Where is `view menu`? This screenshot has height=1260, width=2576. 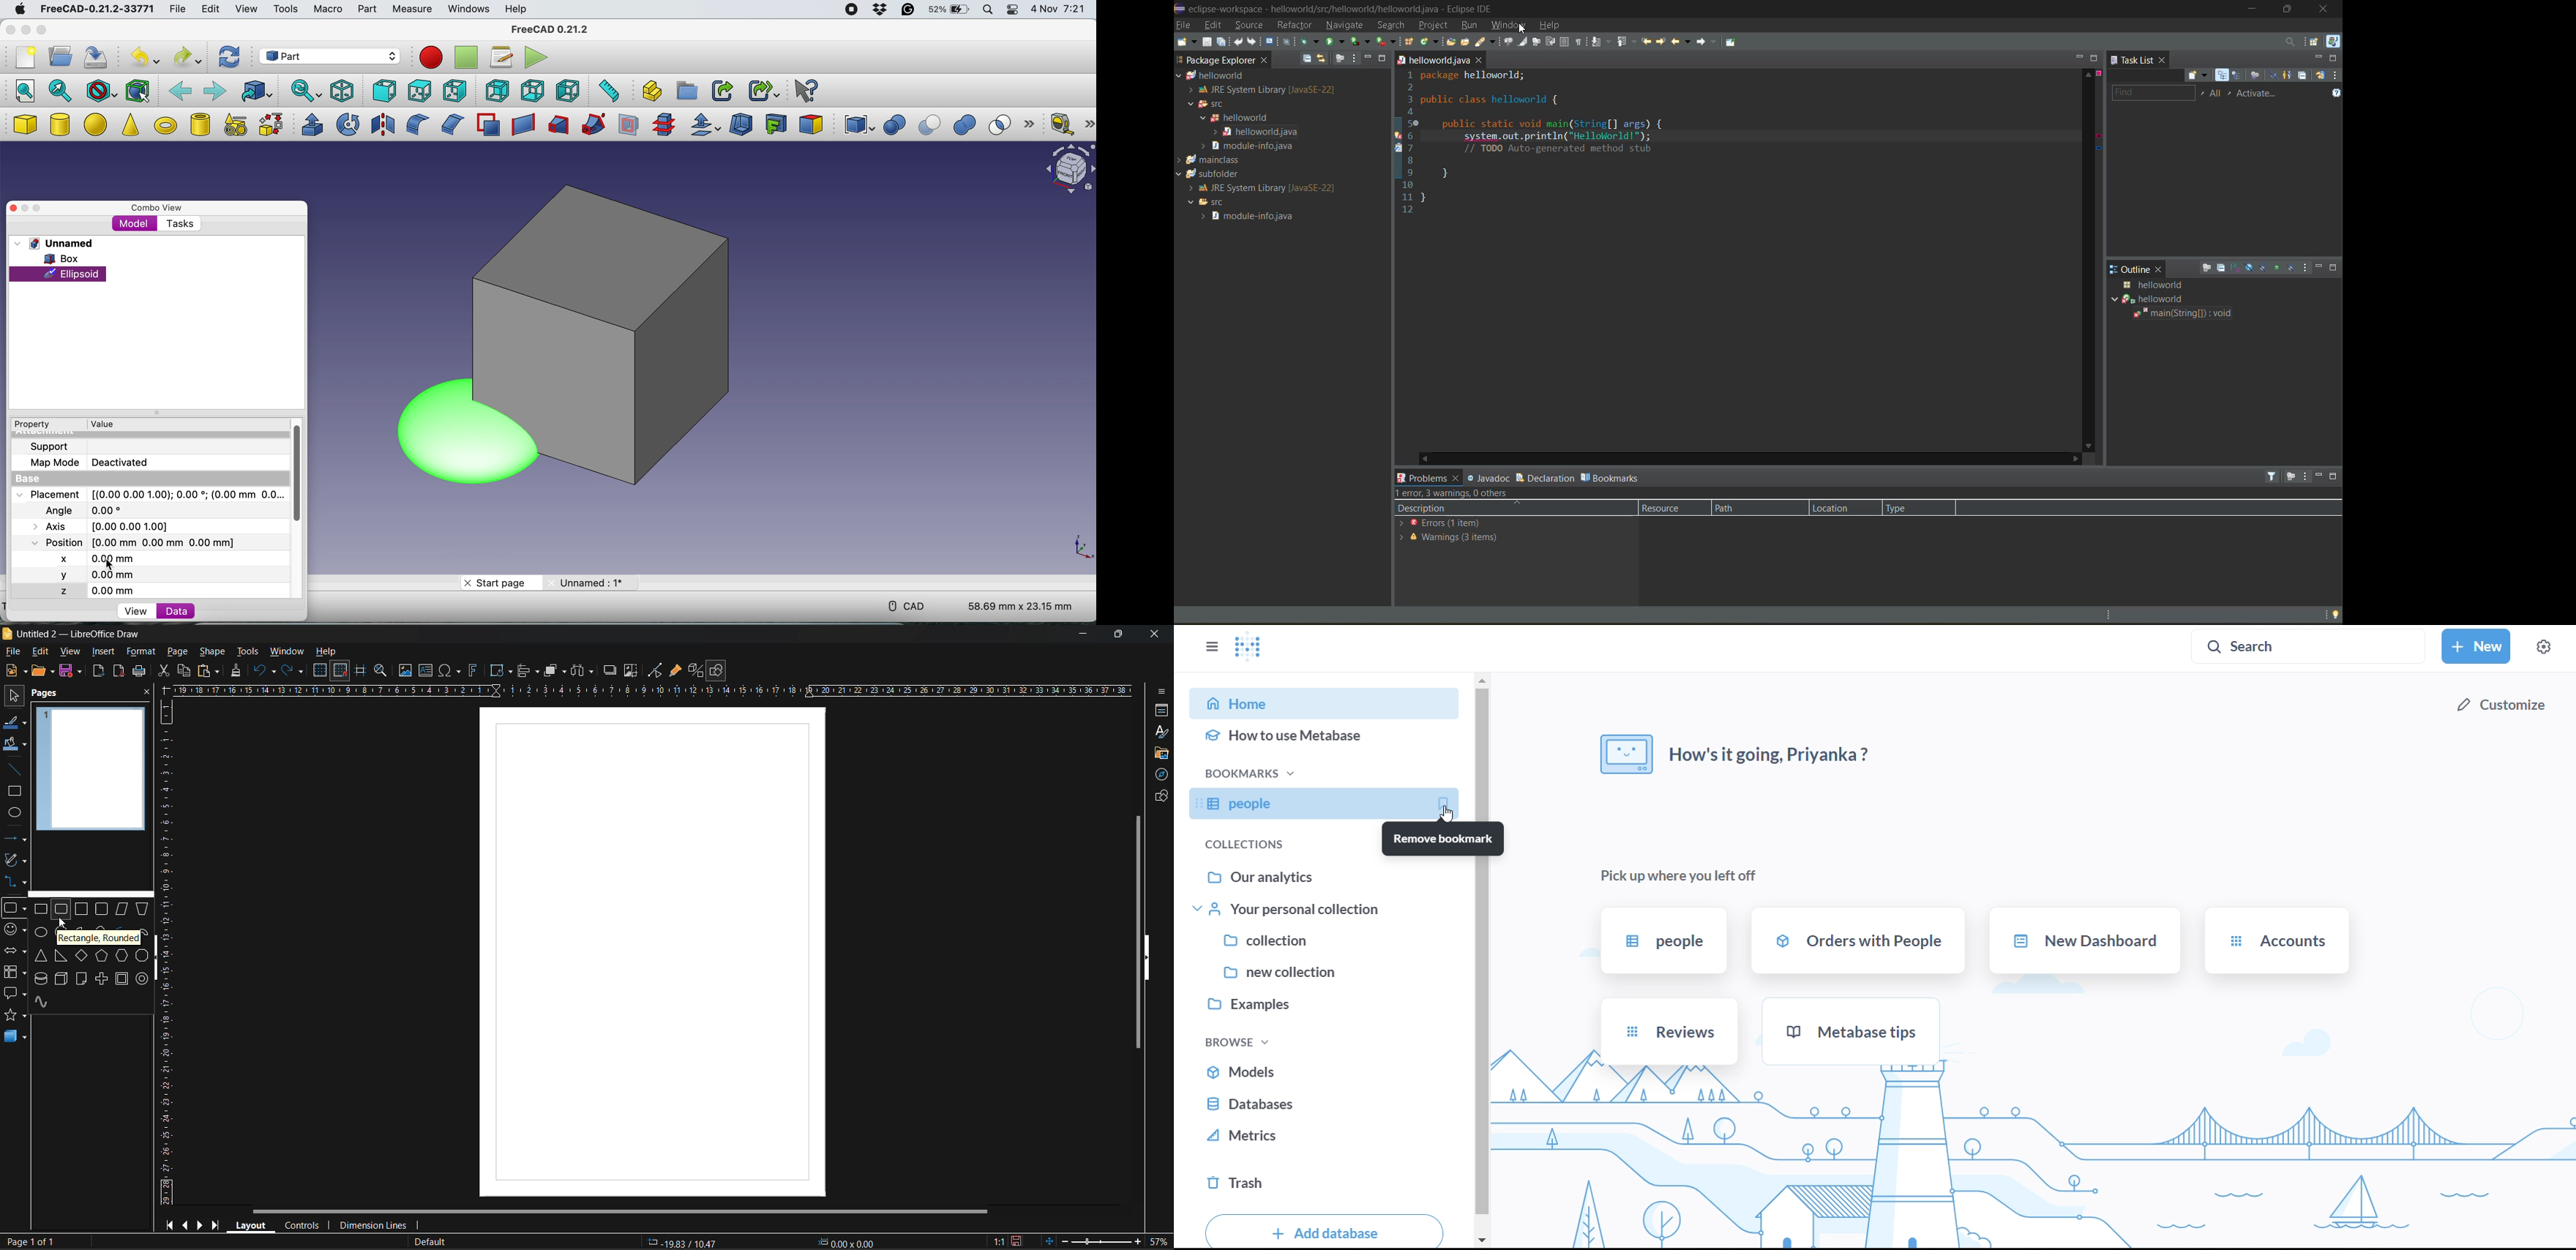
view menu is located at coordinates (1356, 57).